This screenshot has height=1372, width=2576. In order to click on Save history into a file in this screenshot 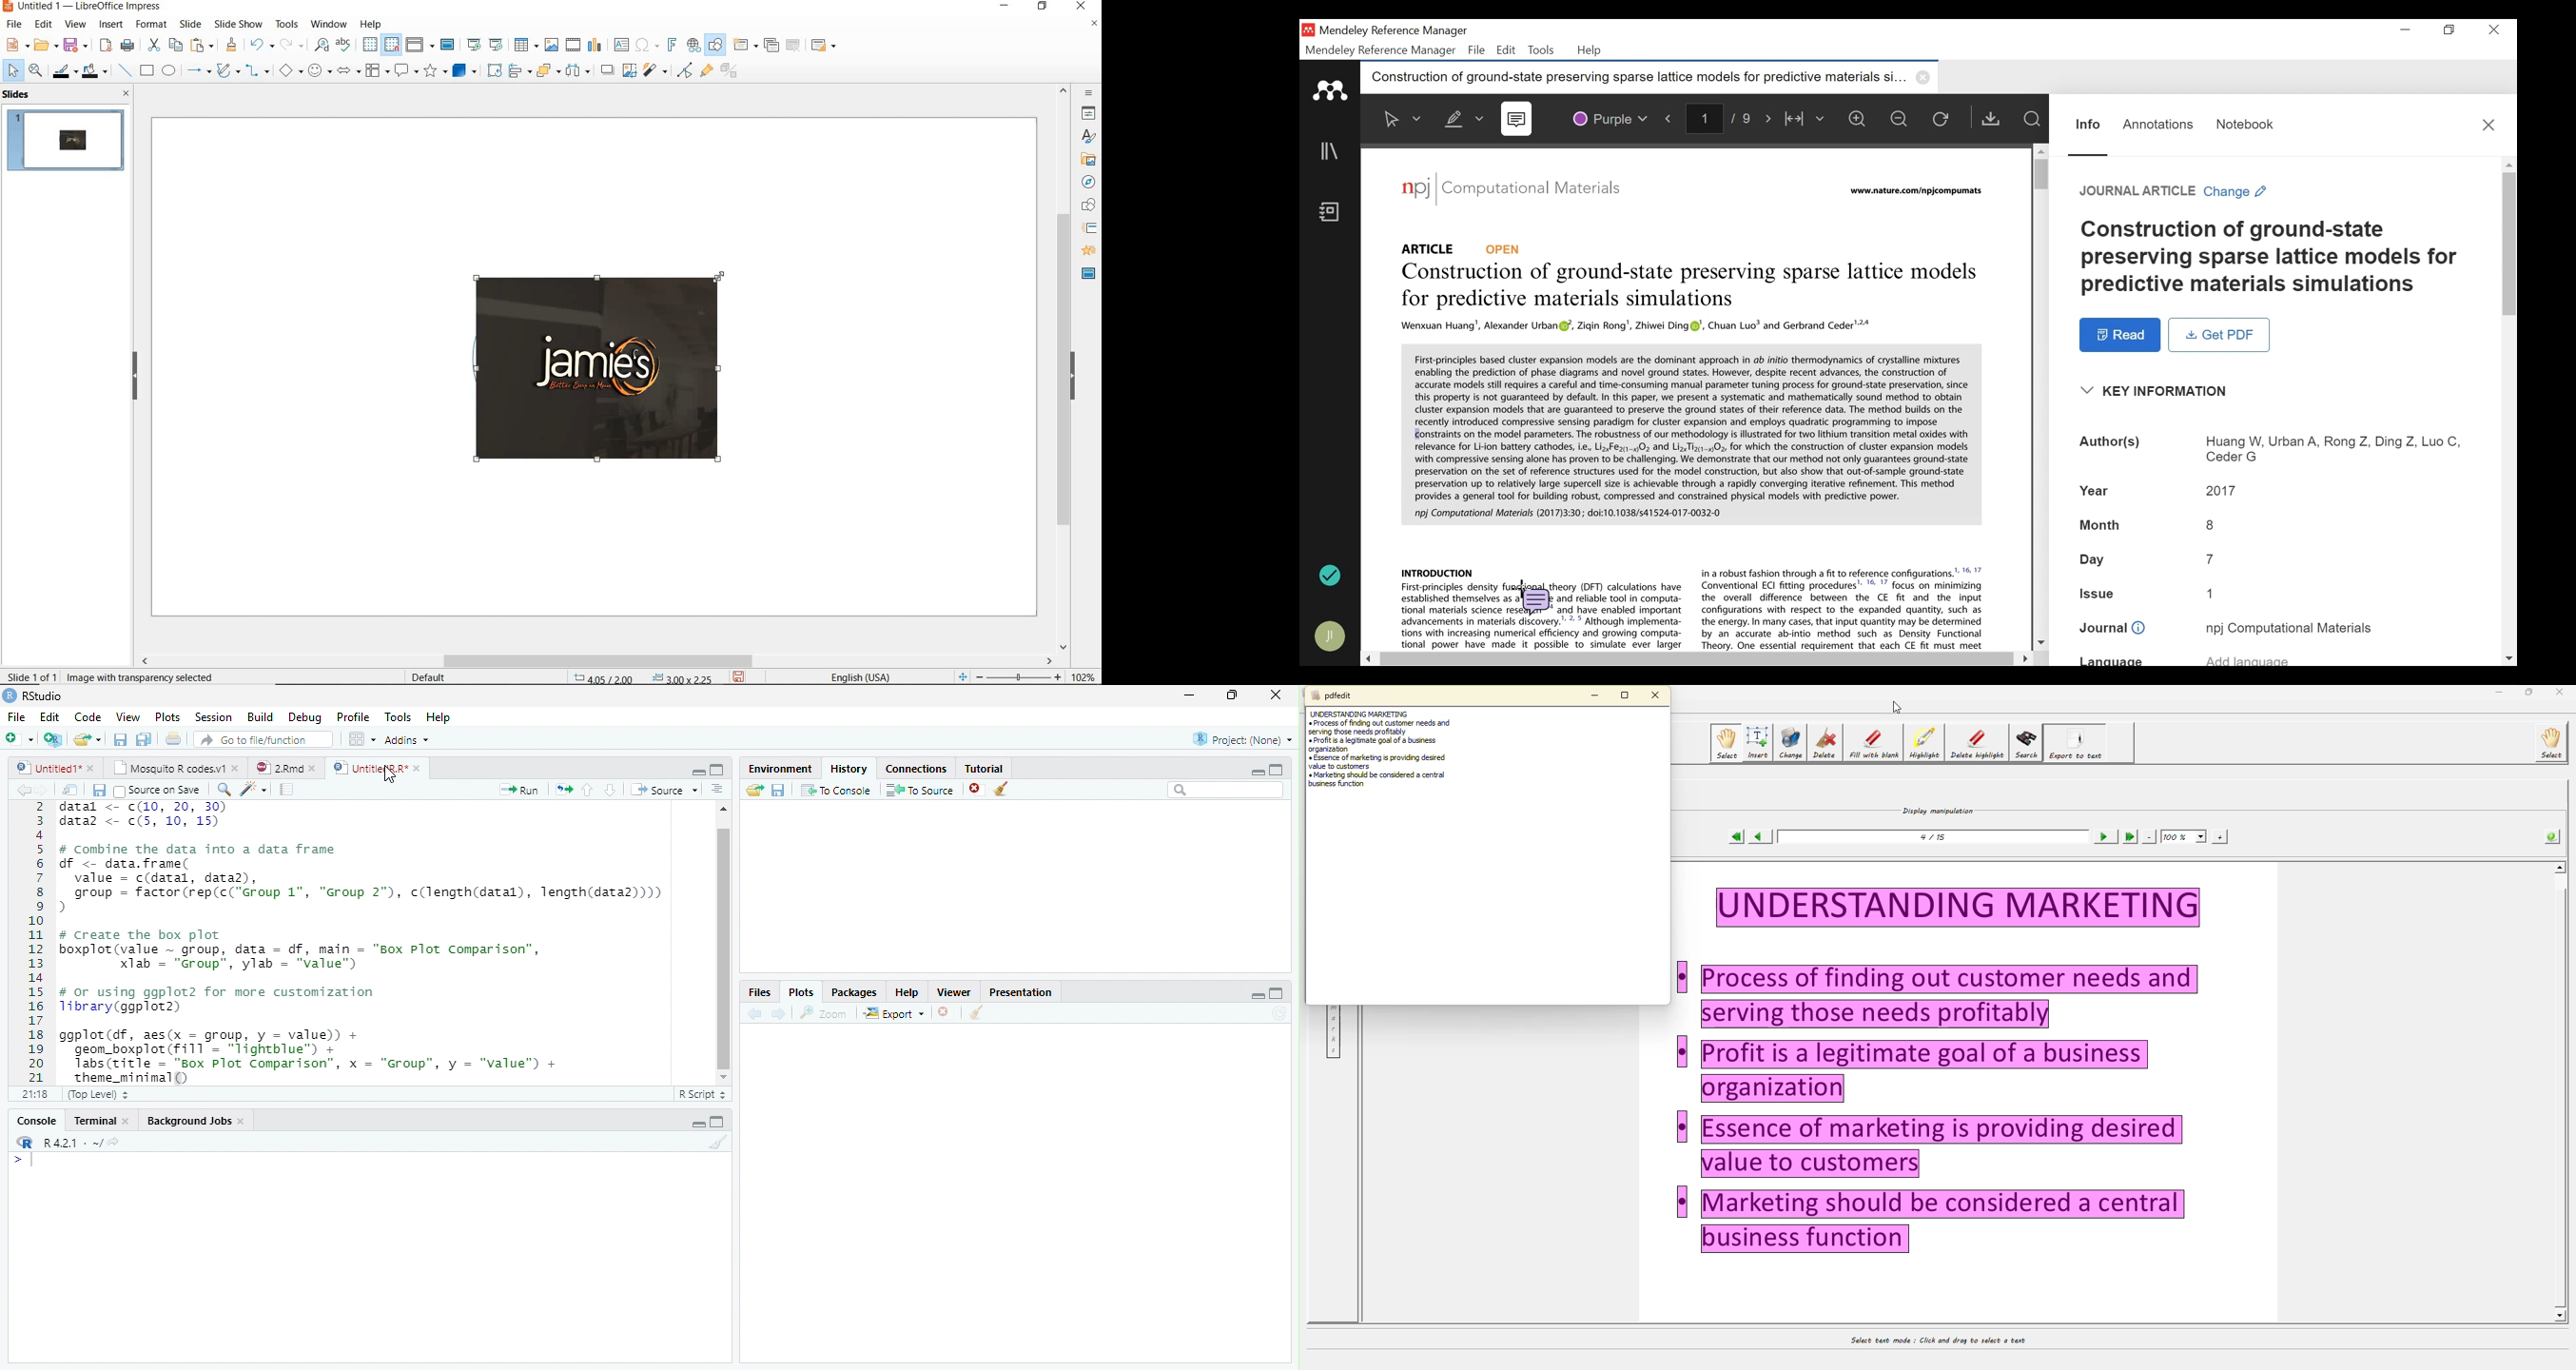, I will do `click(779, 790)`.